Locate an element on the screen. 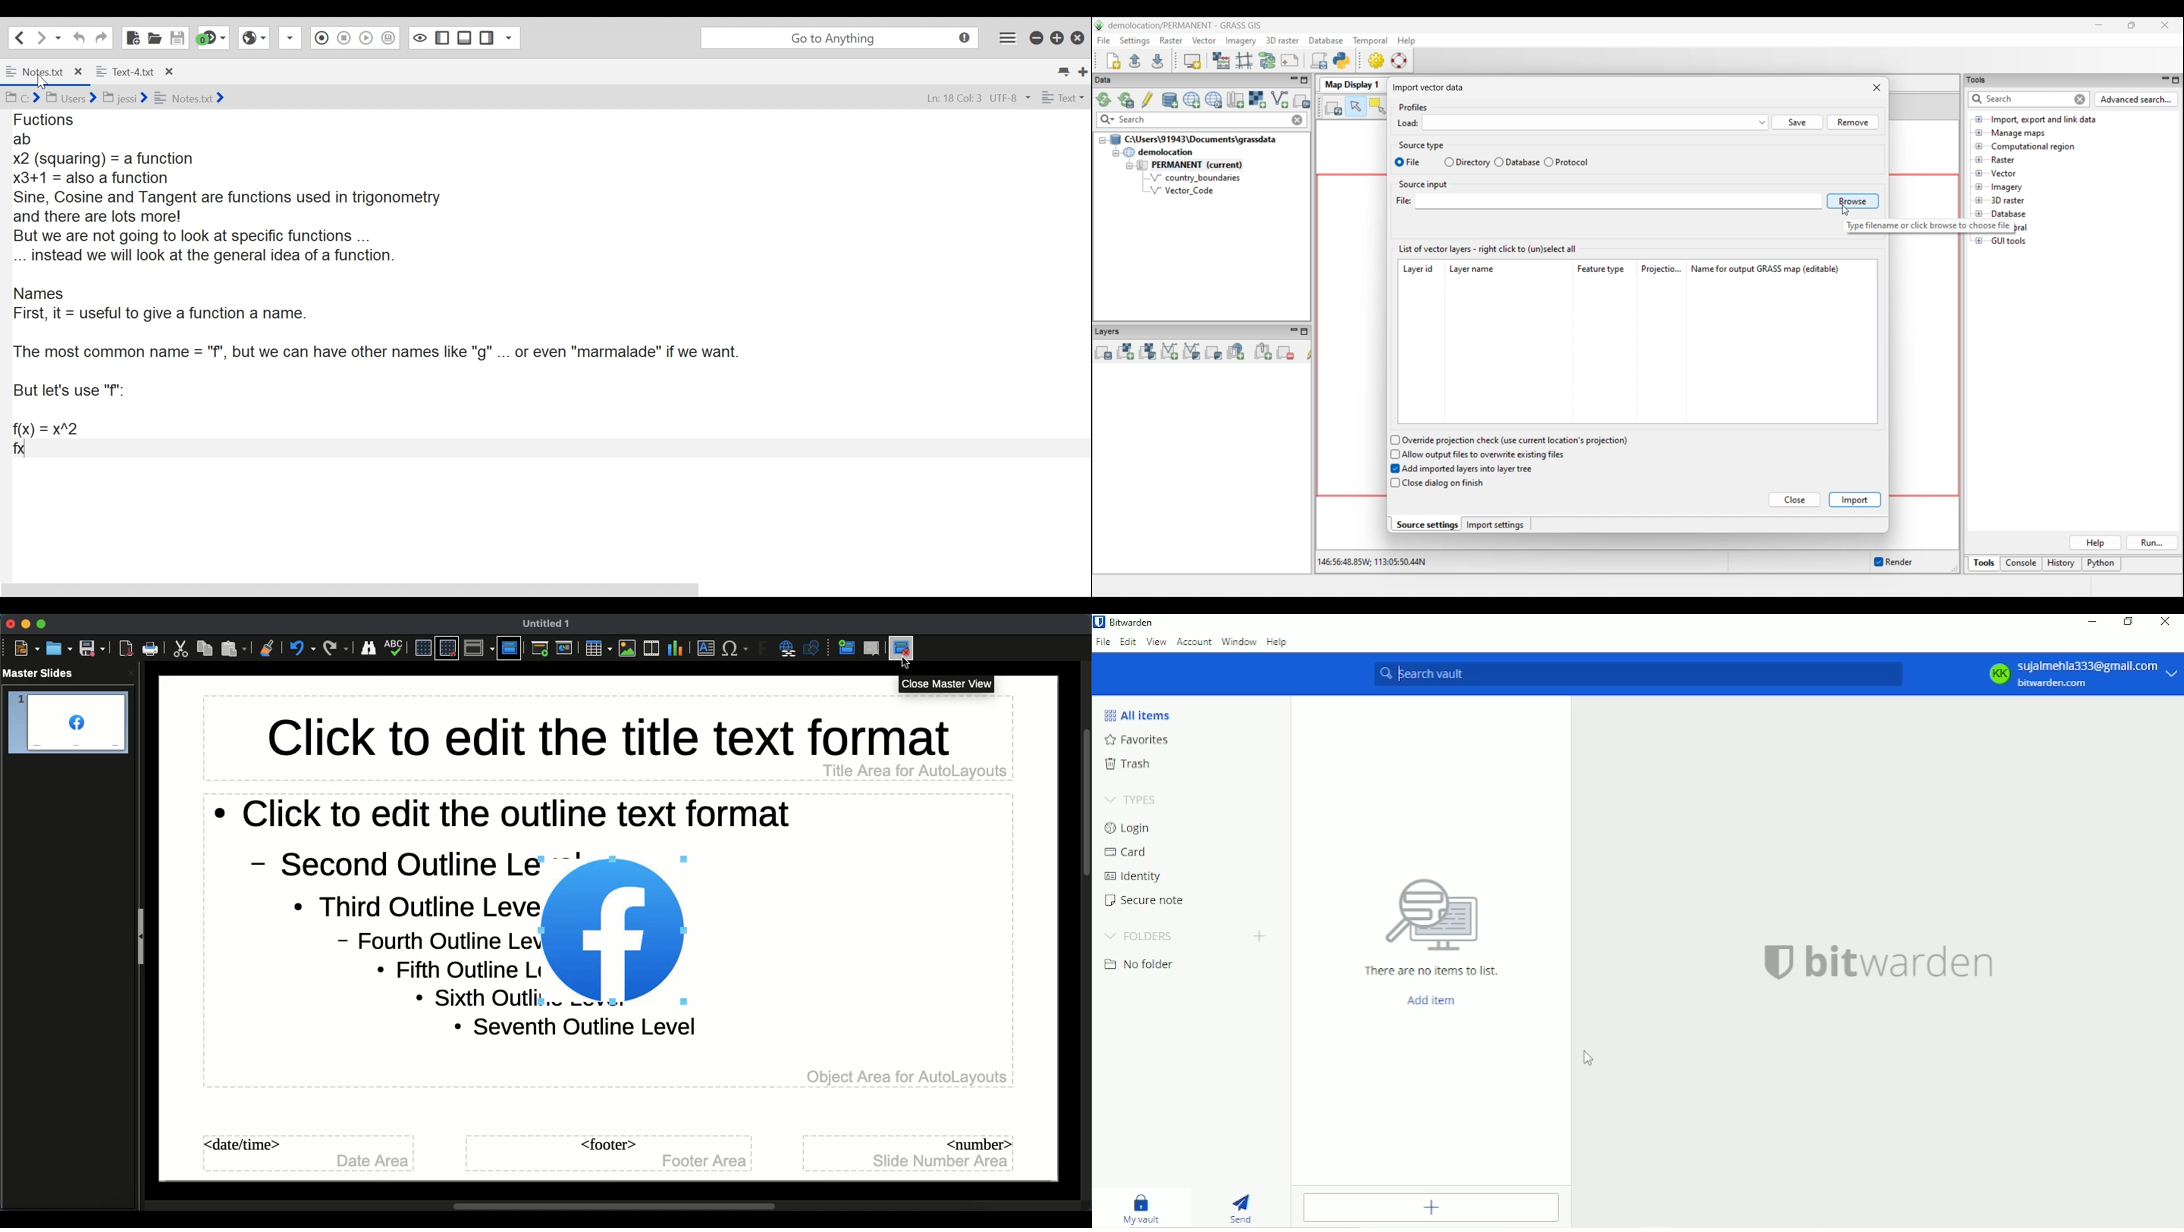 The width and height of the screenshot is (2184, 1232). New is located at coordinates (24, 648).